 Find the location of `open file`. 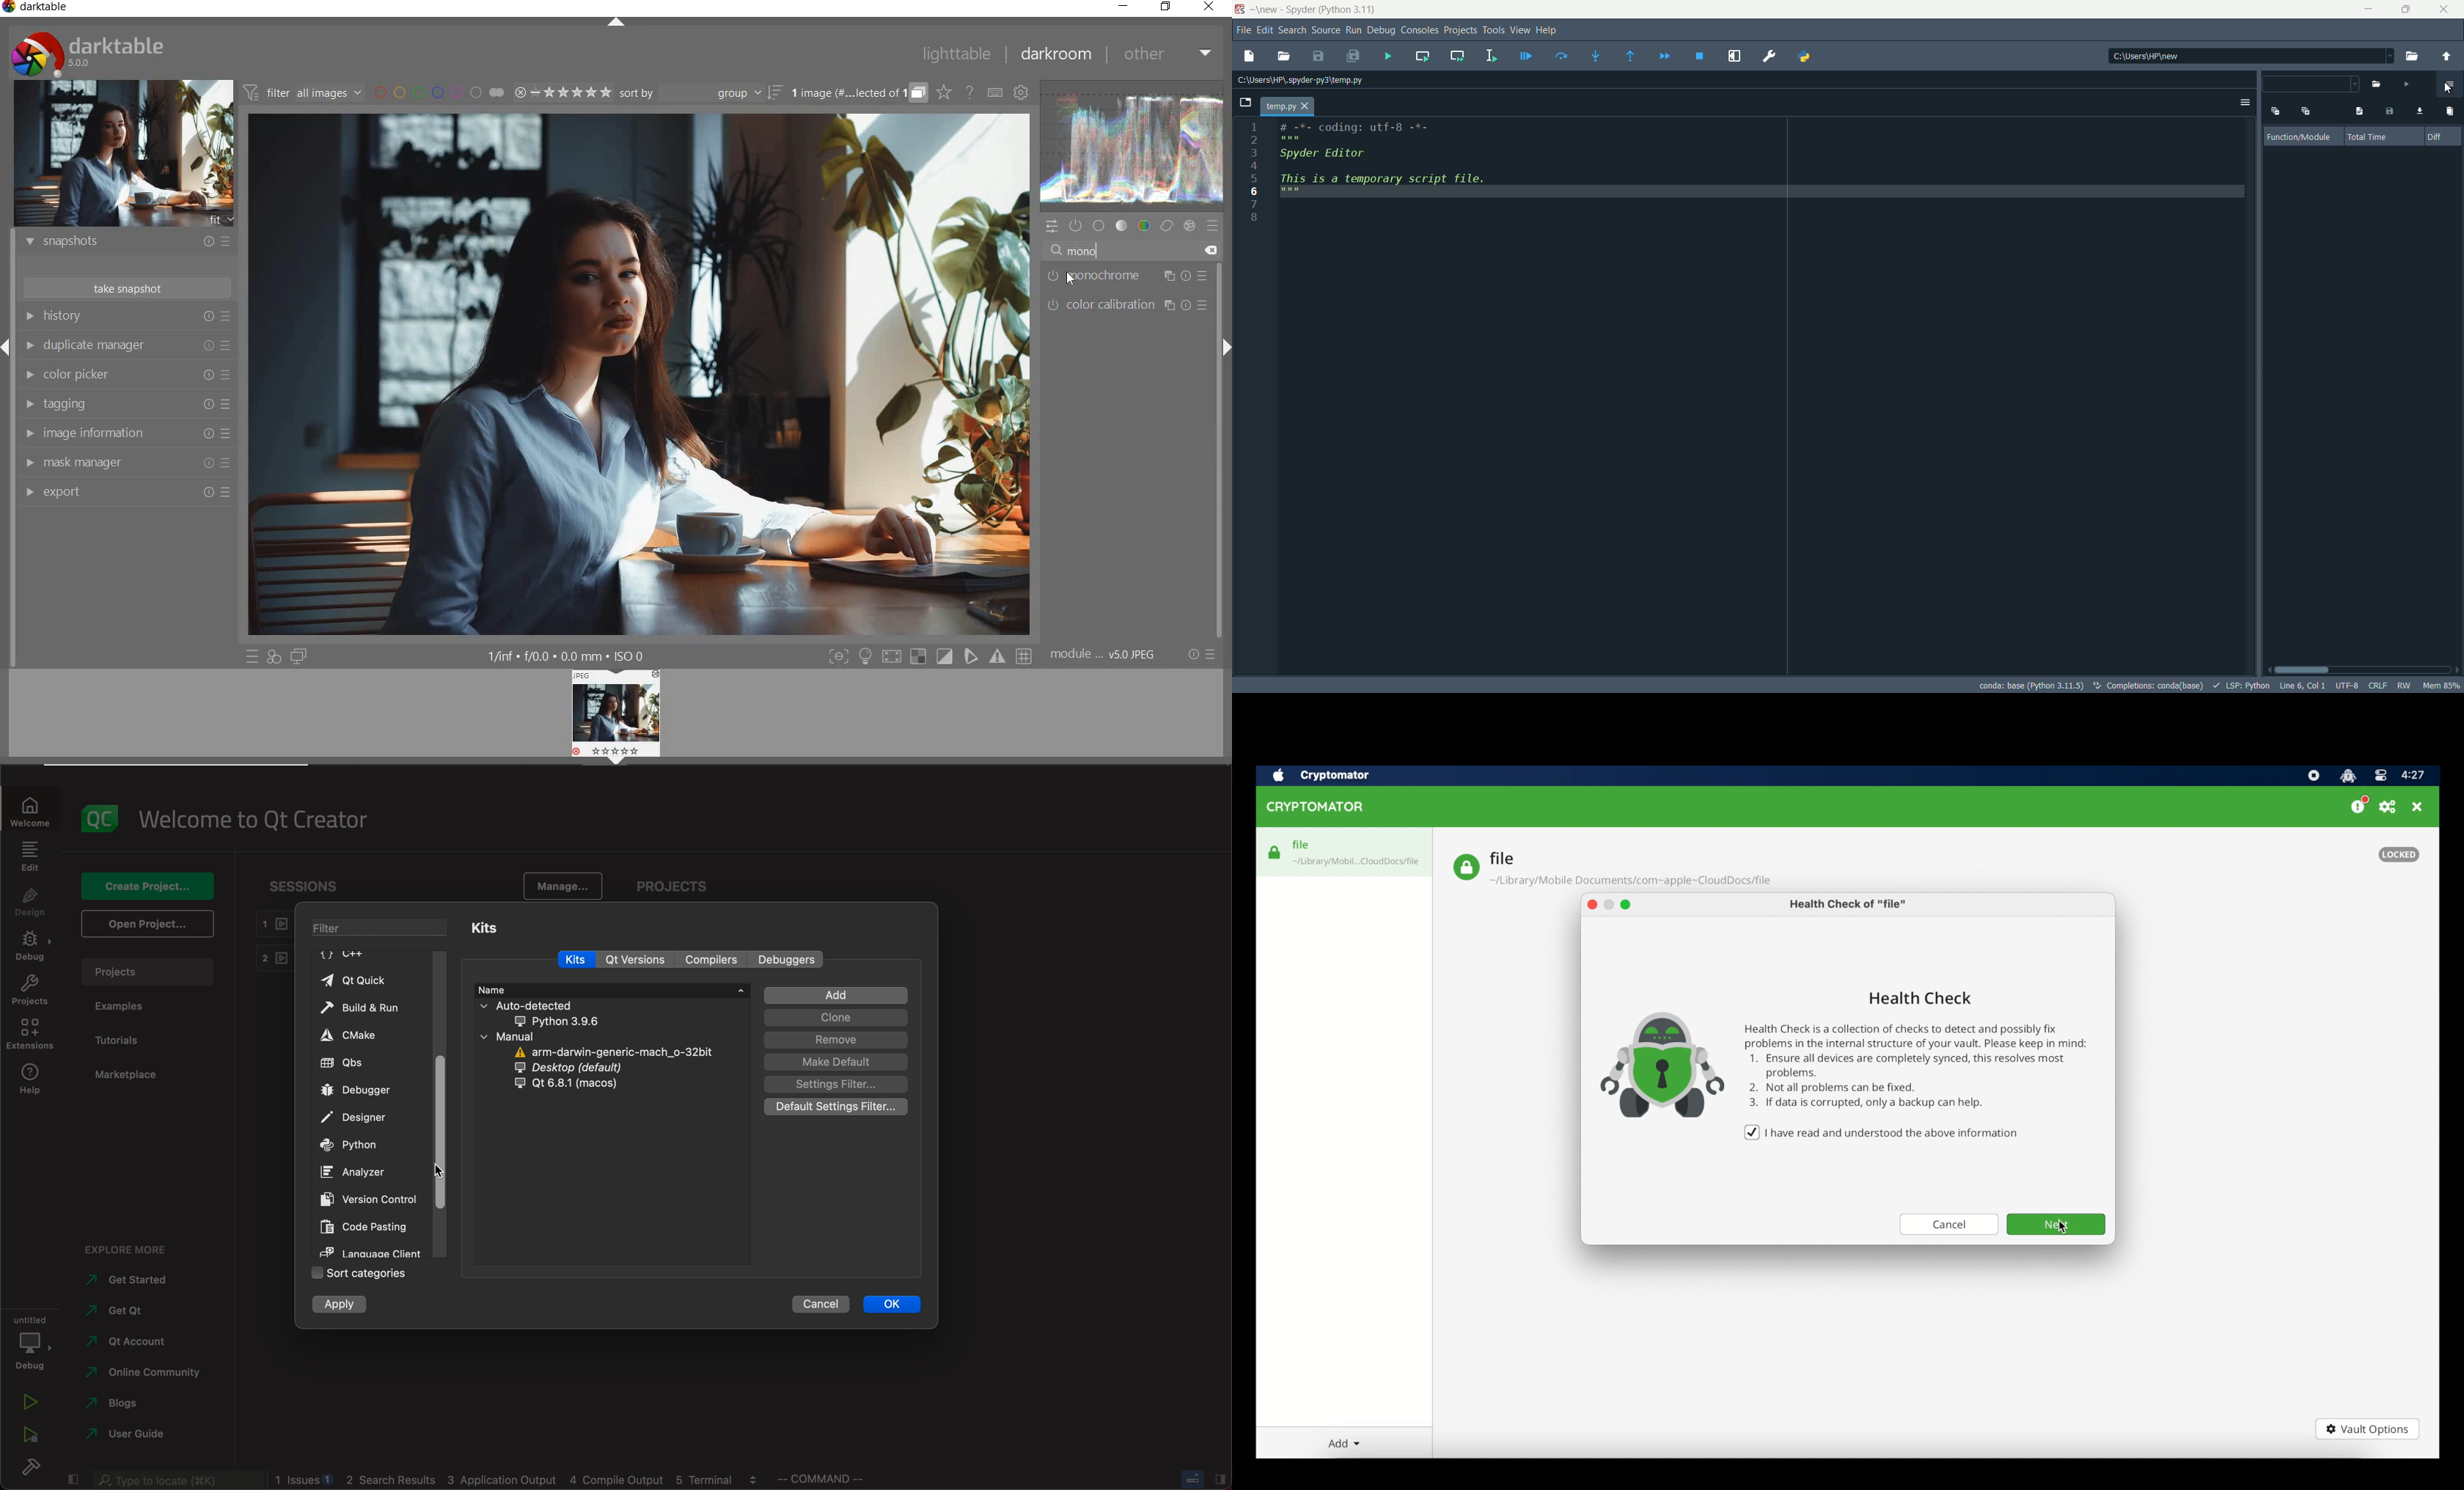

open file is located at coordinates (2377, 85).